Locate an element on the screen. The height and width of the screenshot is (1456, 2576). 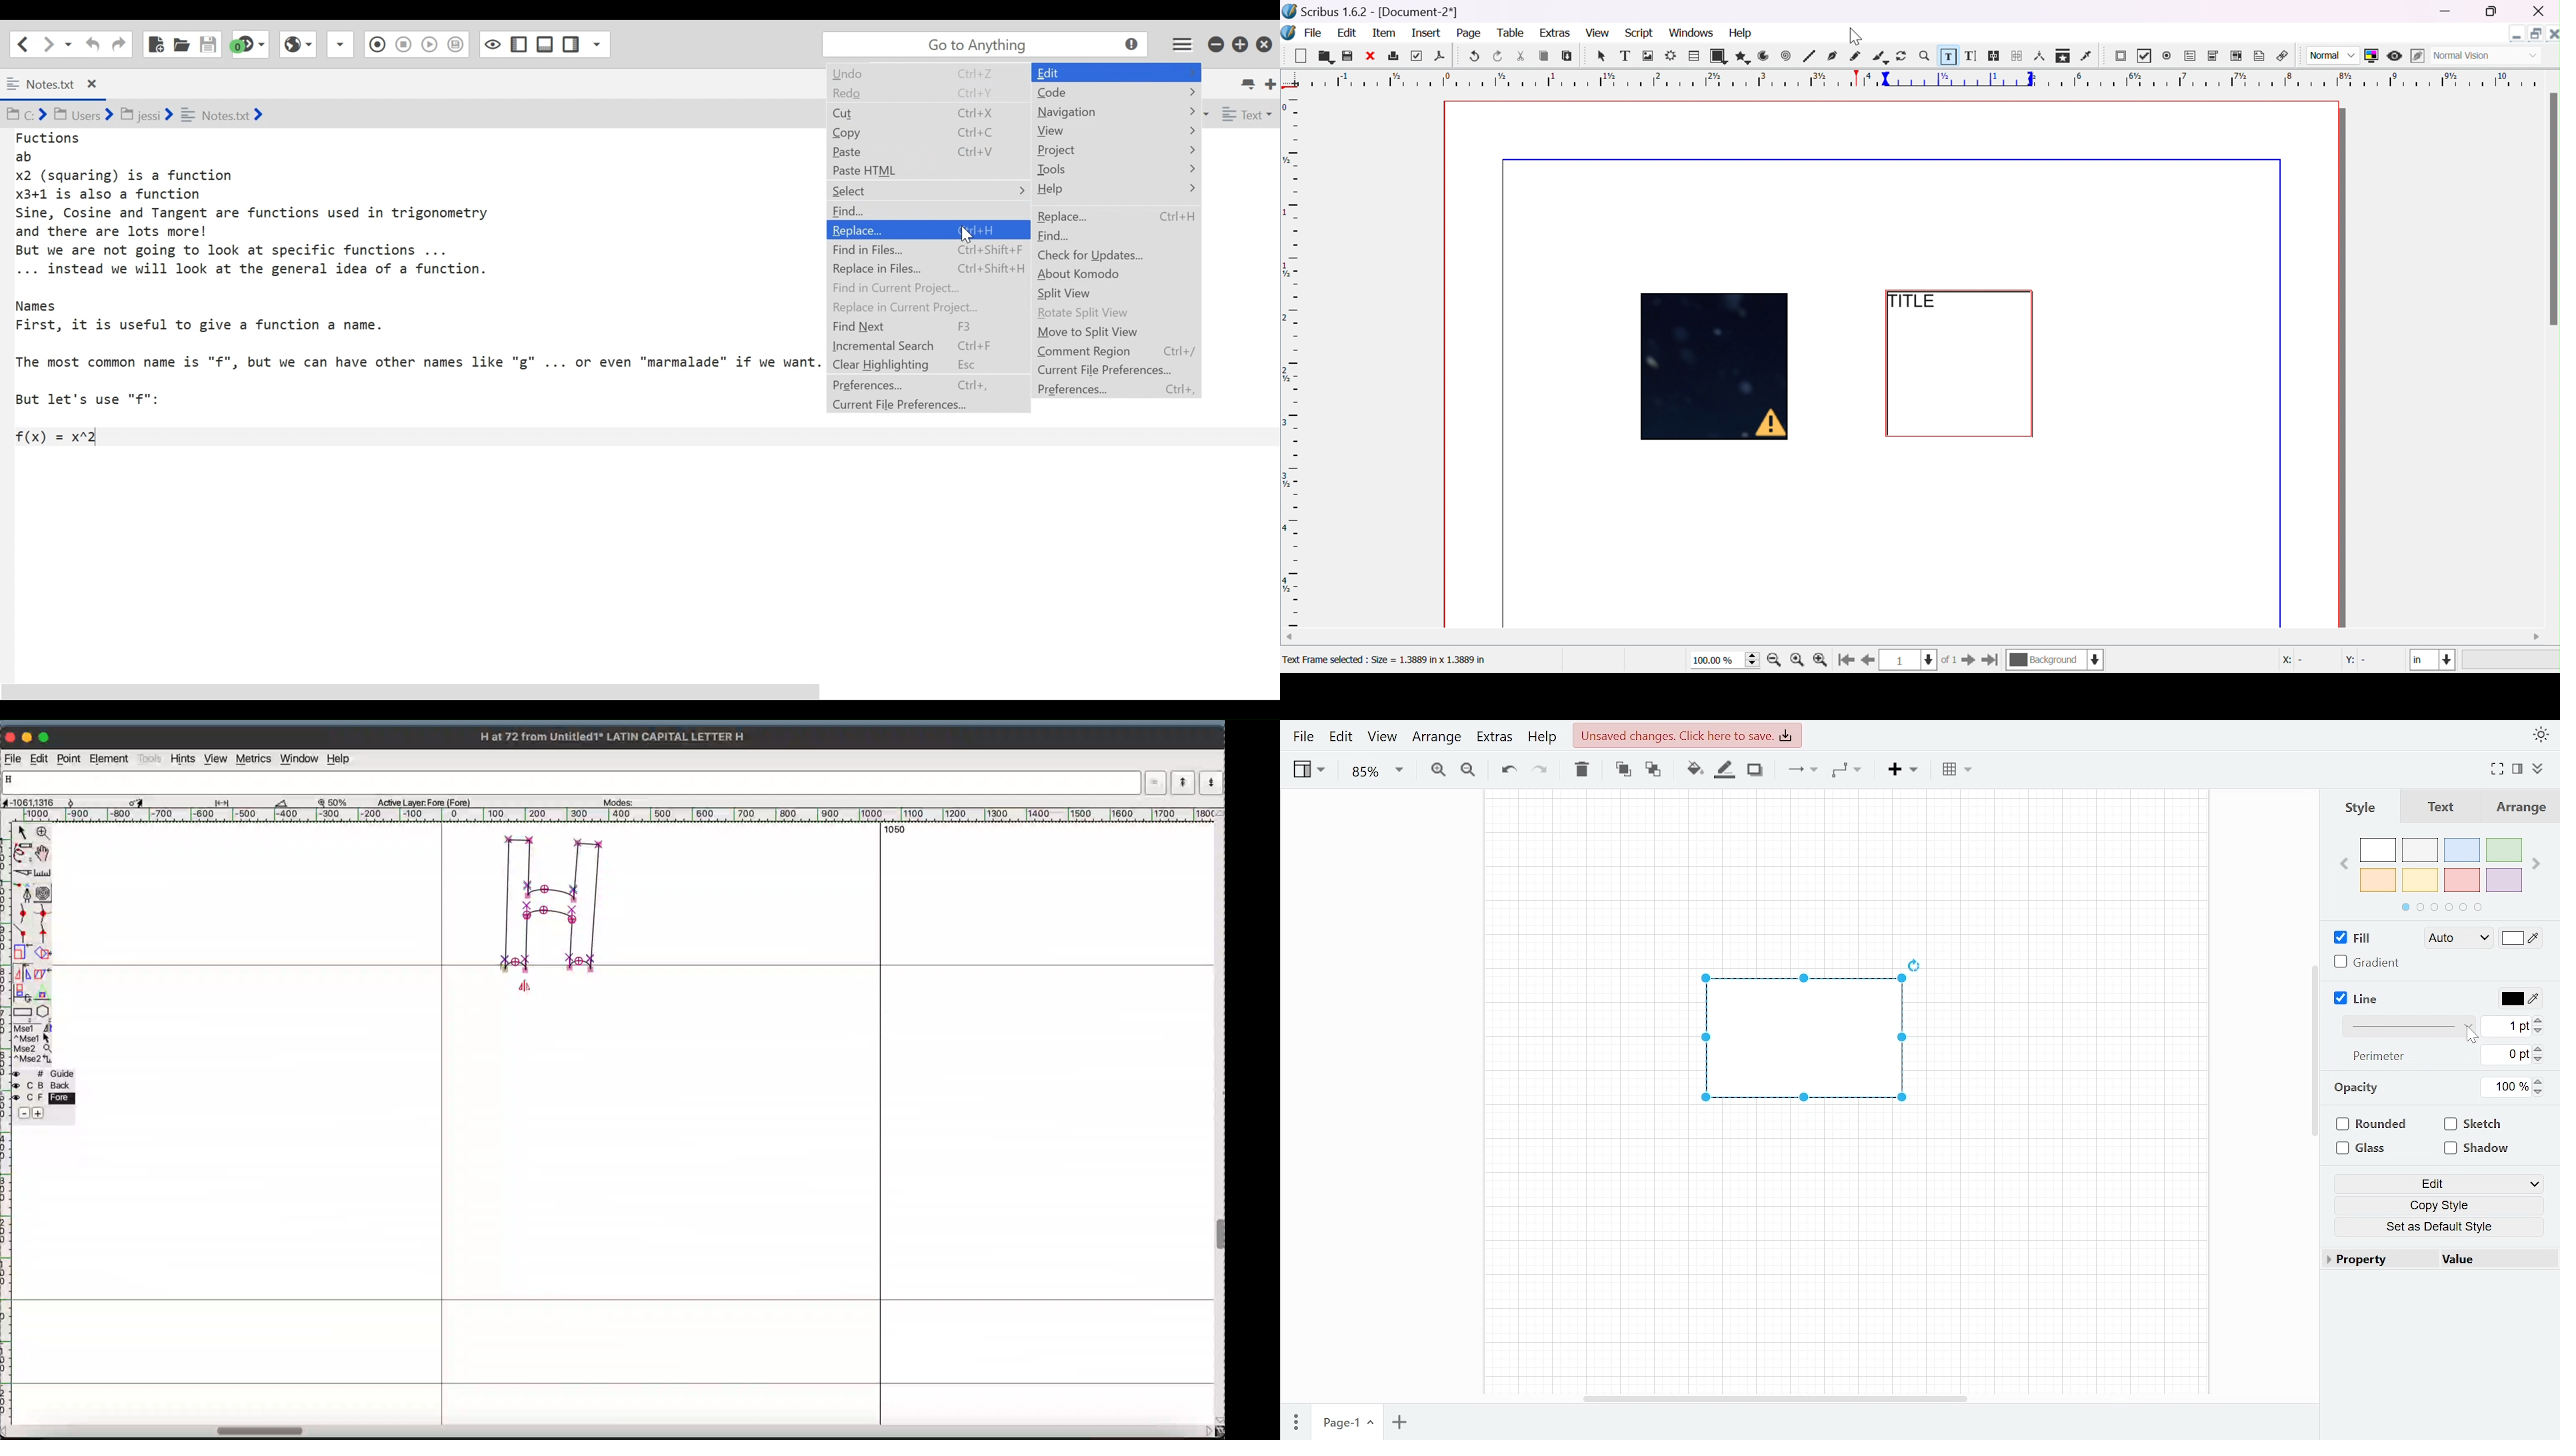
item is located at coordinates (1384, 33).